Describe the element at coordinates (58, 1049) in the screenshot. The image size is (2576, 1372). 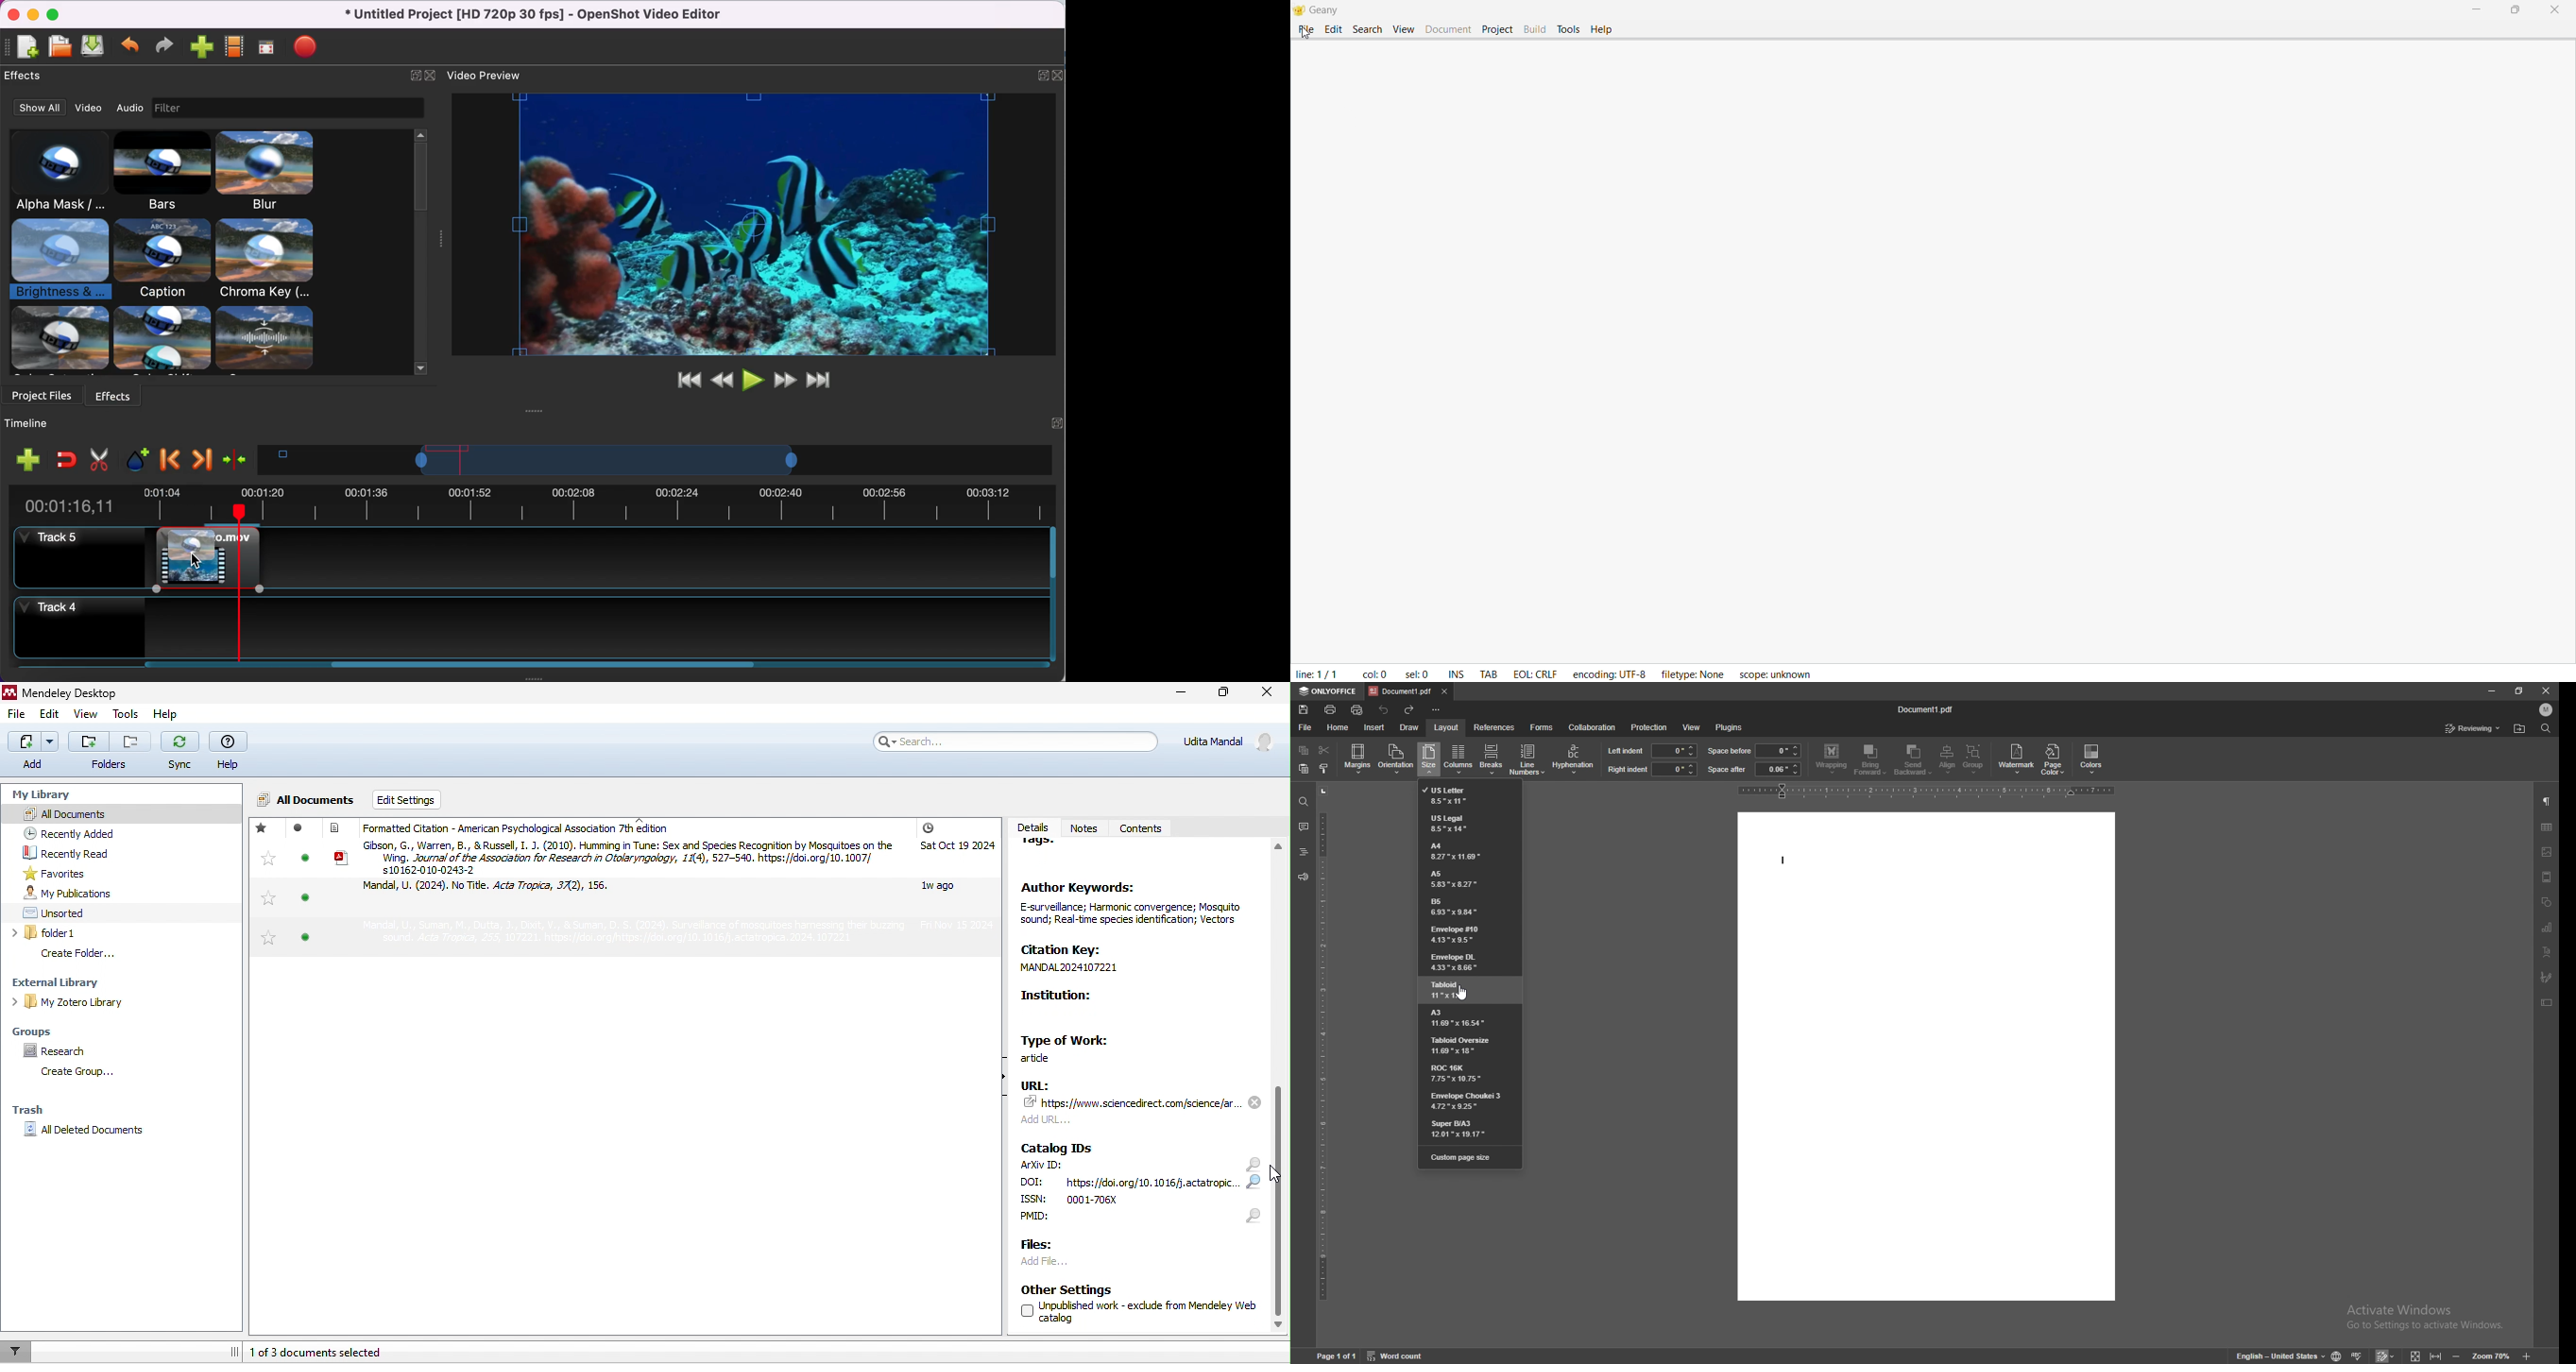
I see `research` at that location.